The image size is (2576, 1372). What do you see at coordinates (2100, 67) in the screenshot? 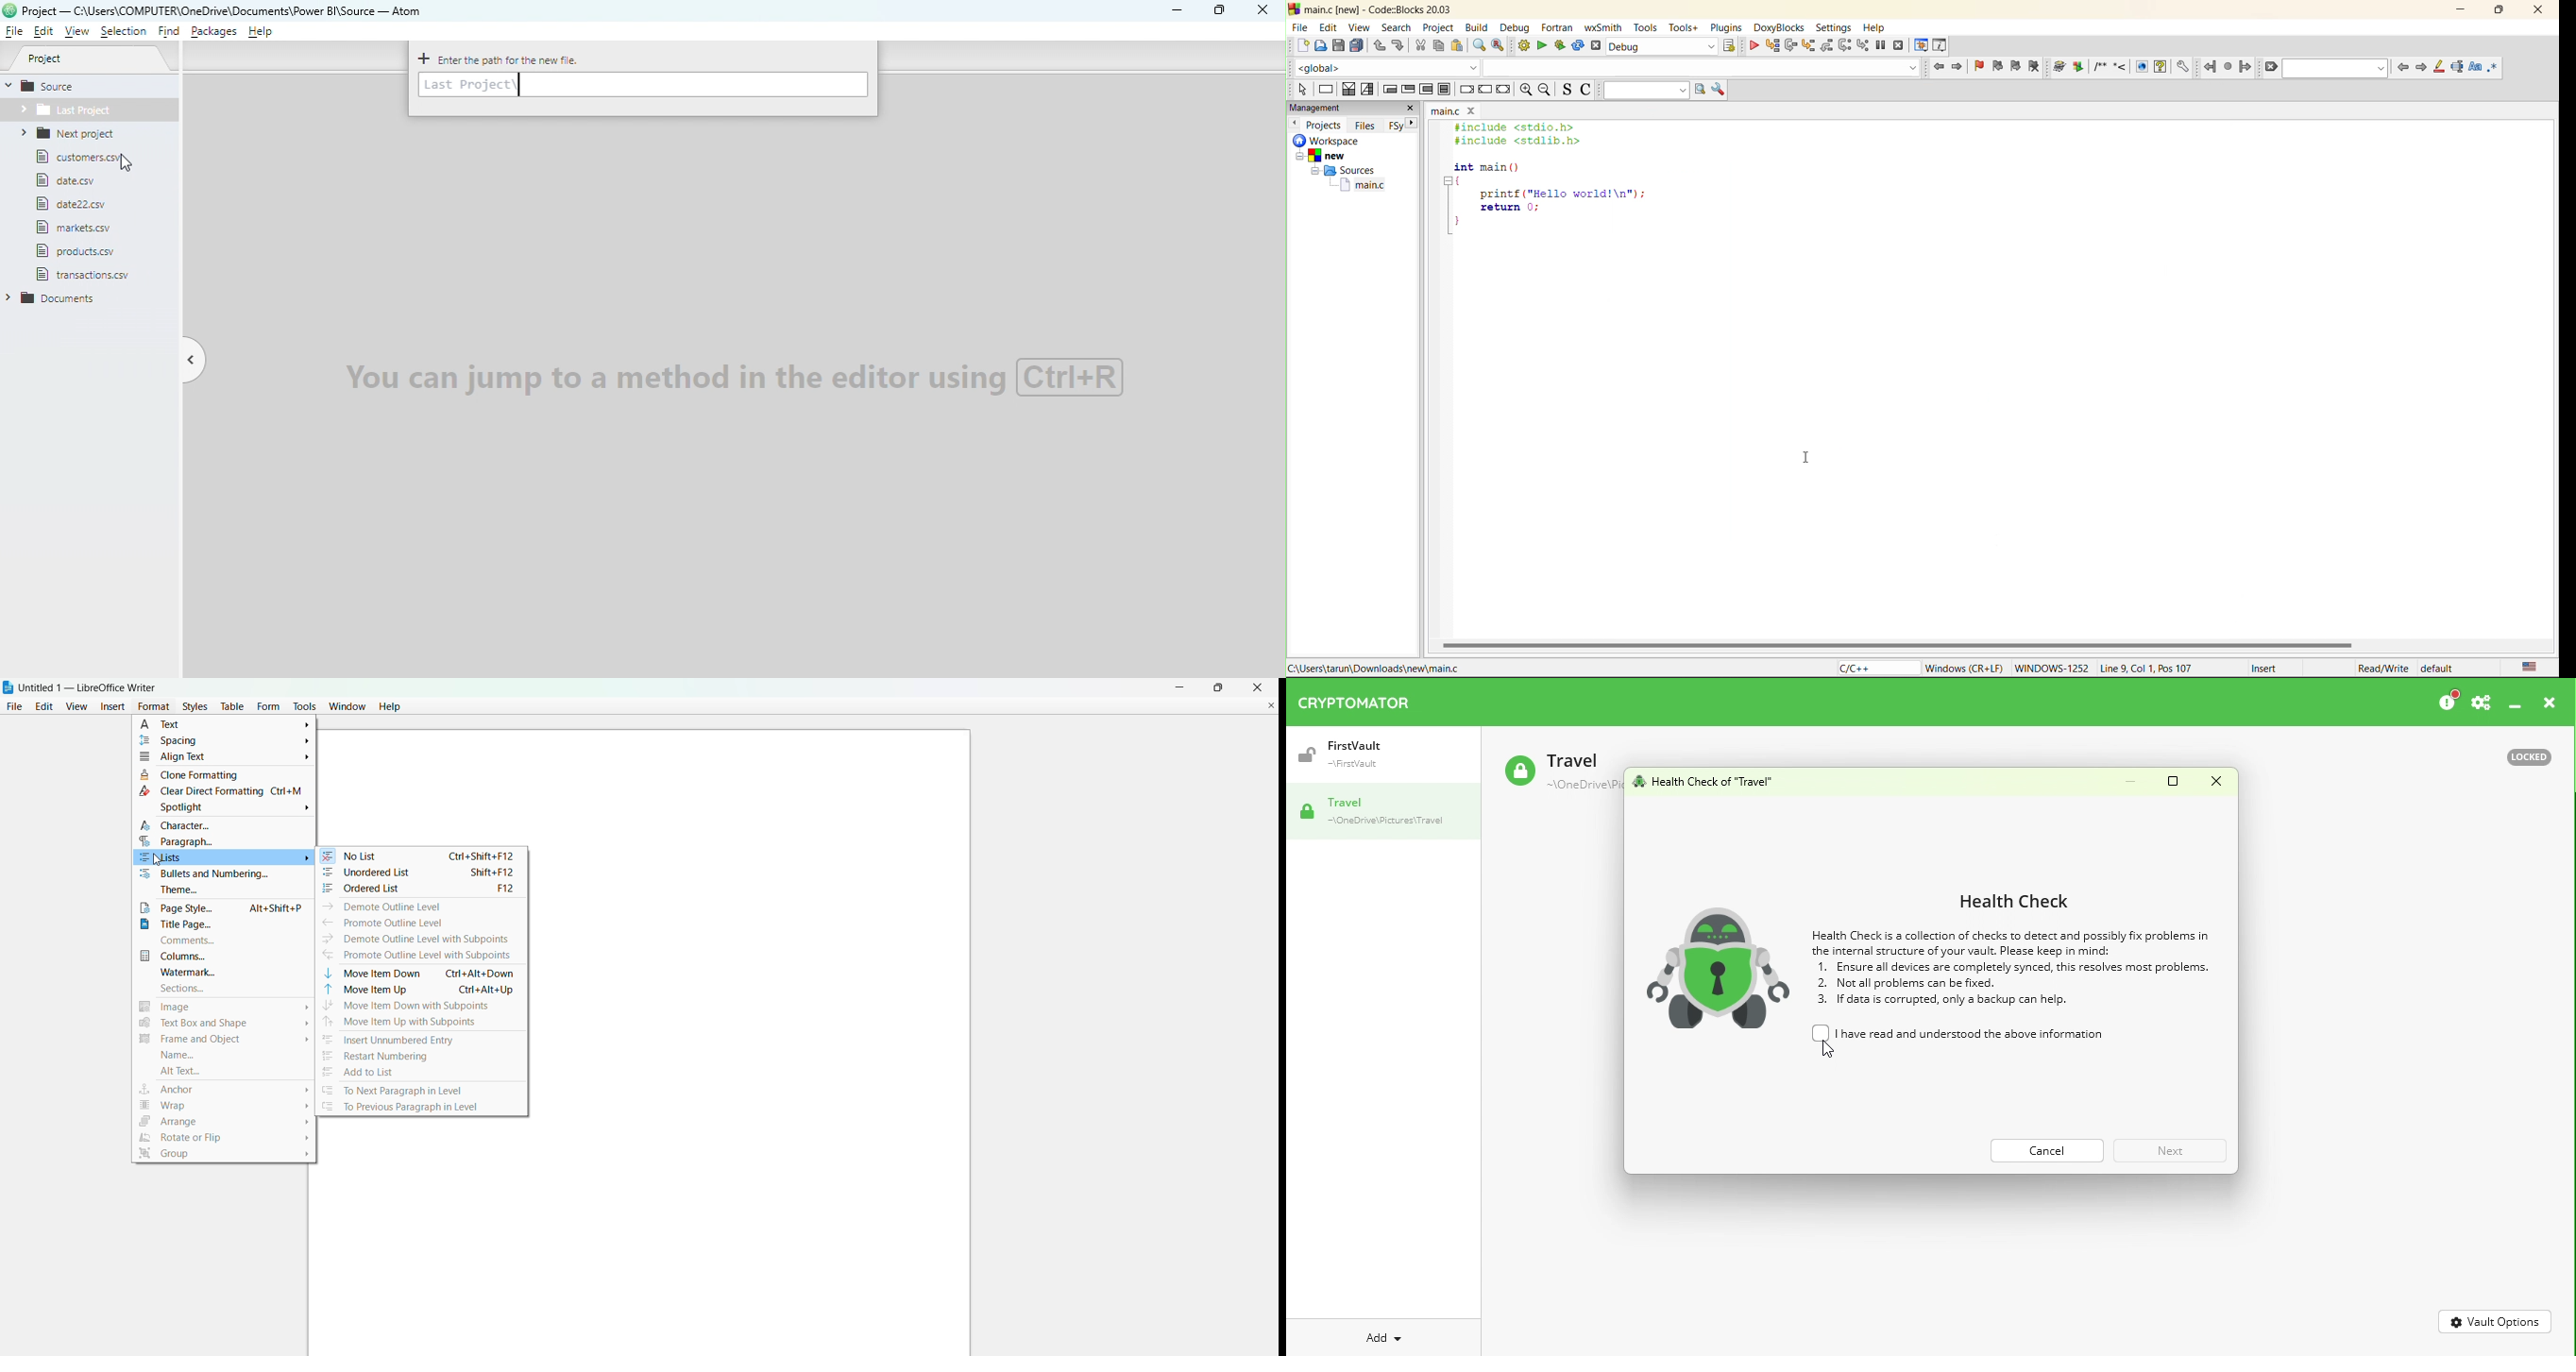
I see `Insert a comment block at the current line` at bounding box center [2100, 67].